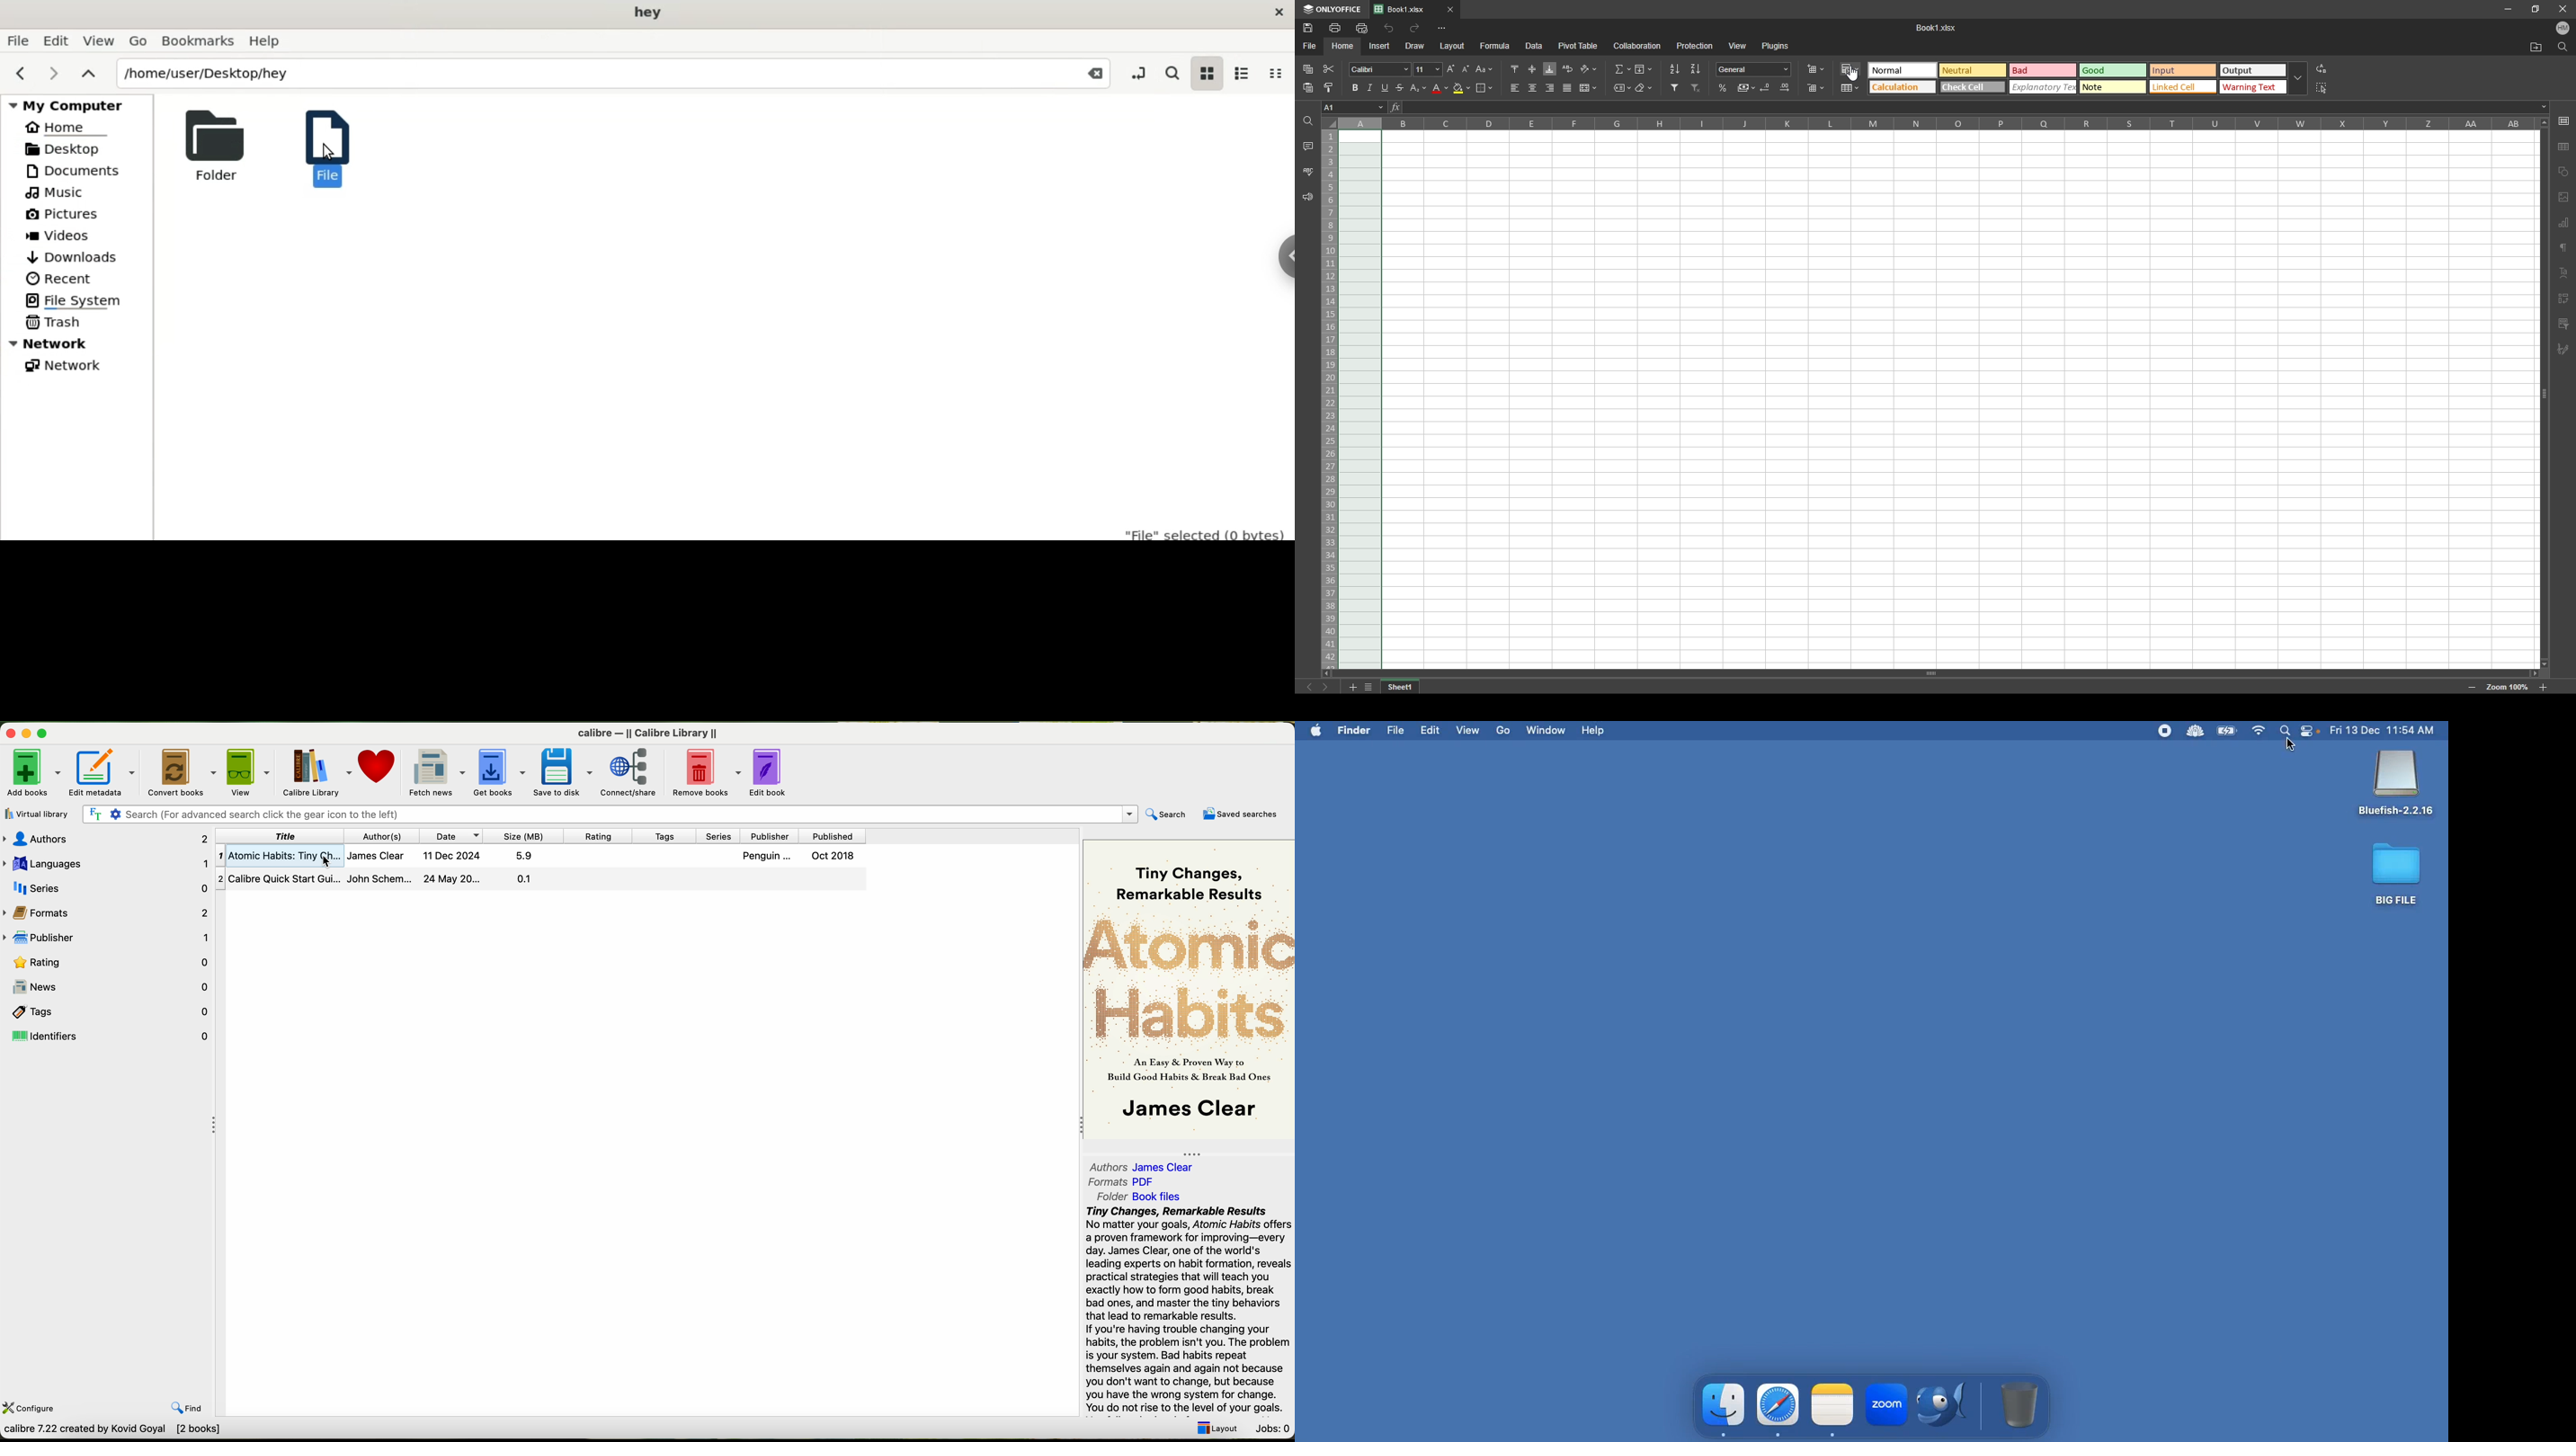 This screenshot has height=1456, width=2576. What do you see at coordinates (1389, 29) in the screenshot?
I see `undo` at bounding box center [1389, 29].